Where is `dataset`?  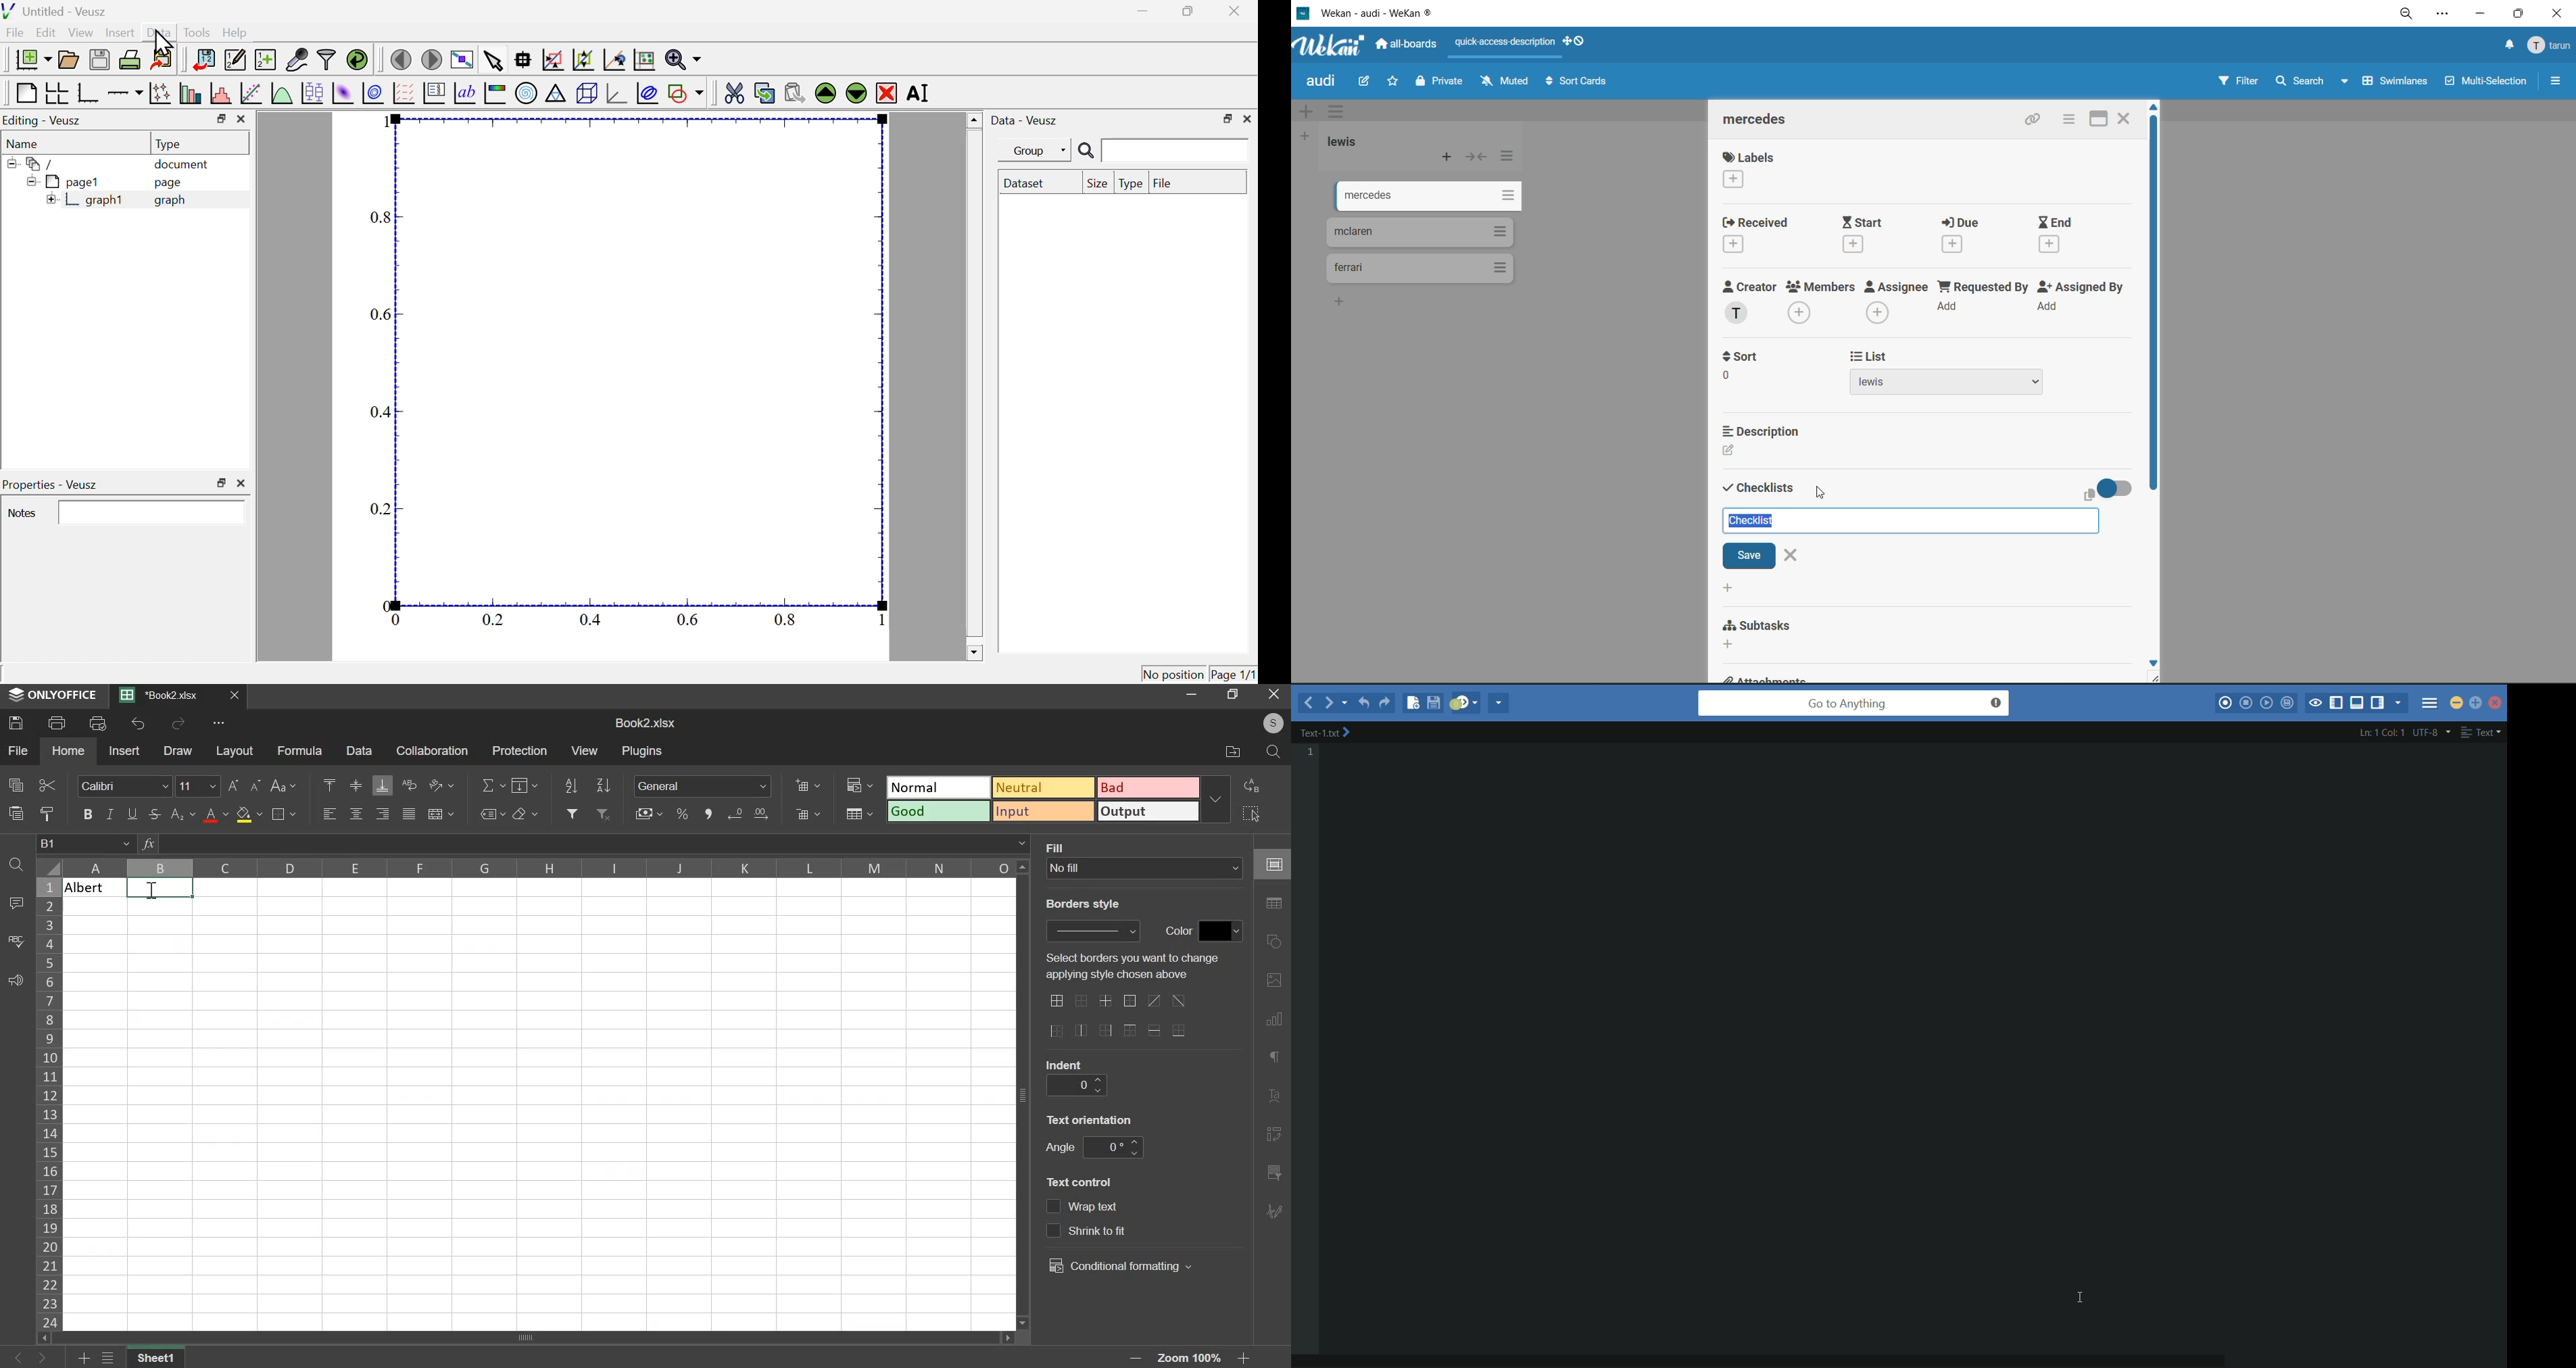
dataset is located at coordinates (1027, 183).